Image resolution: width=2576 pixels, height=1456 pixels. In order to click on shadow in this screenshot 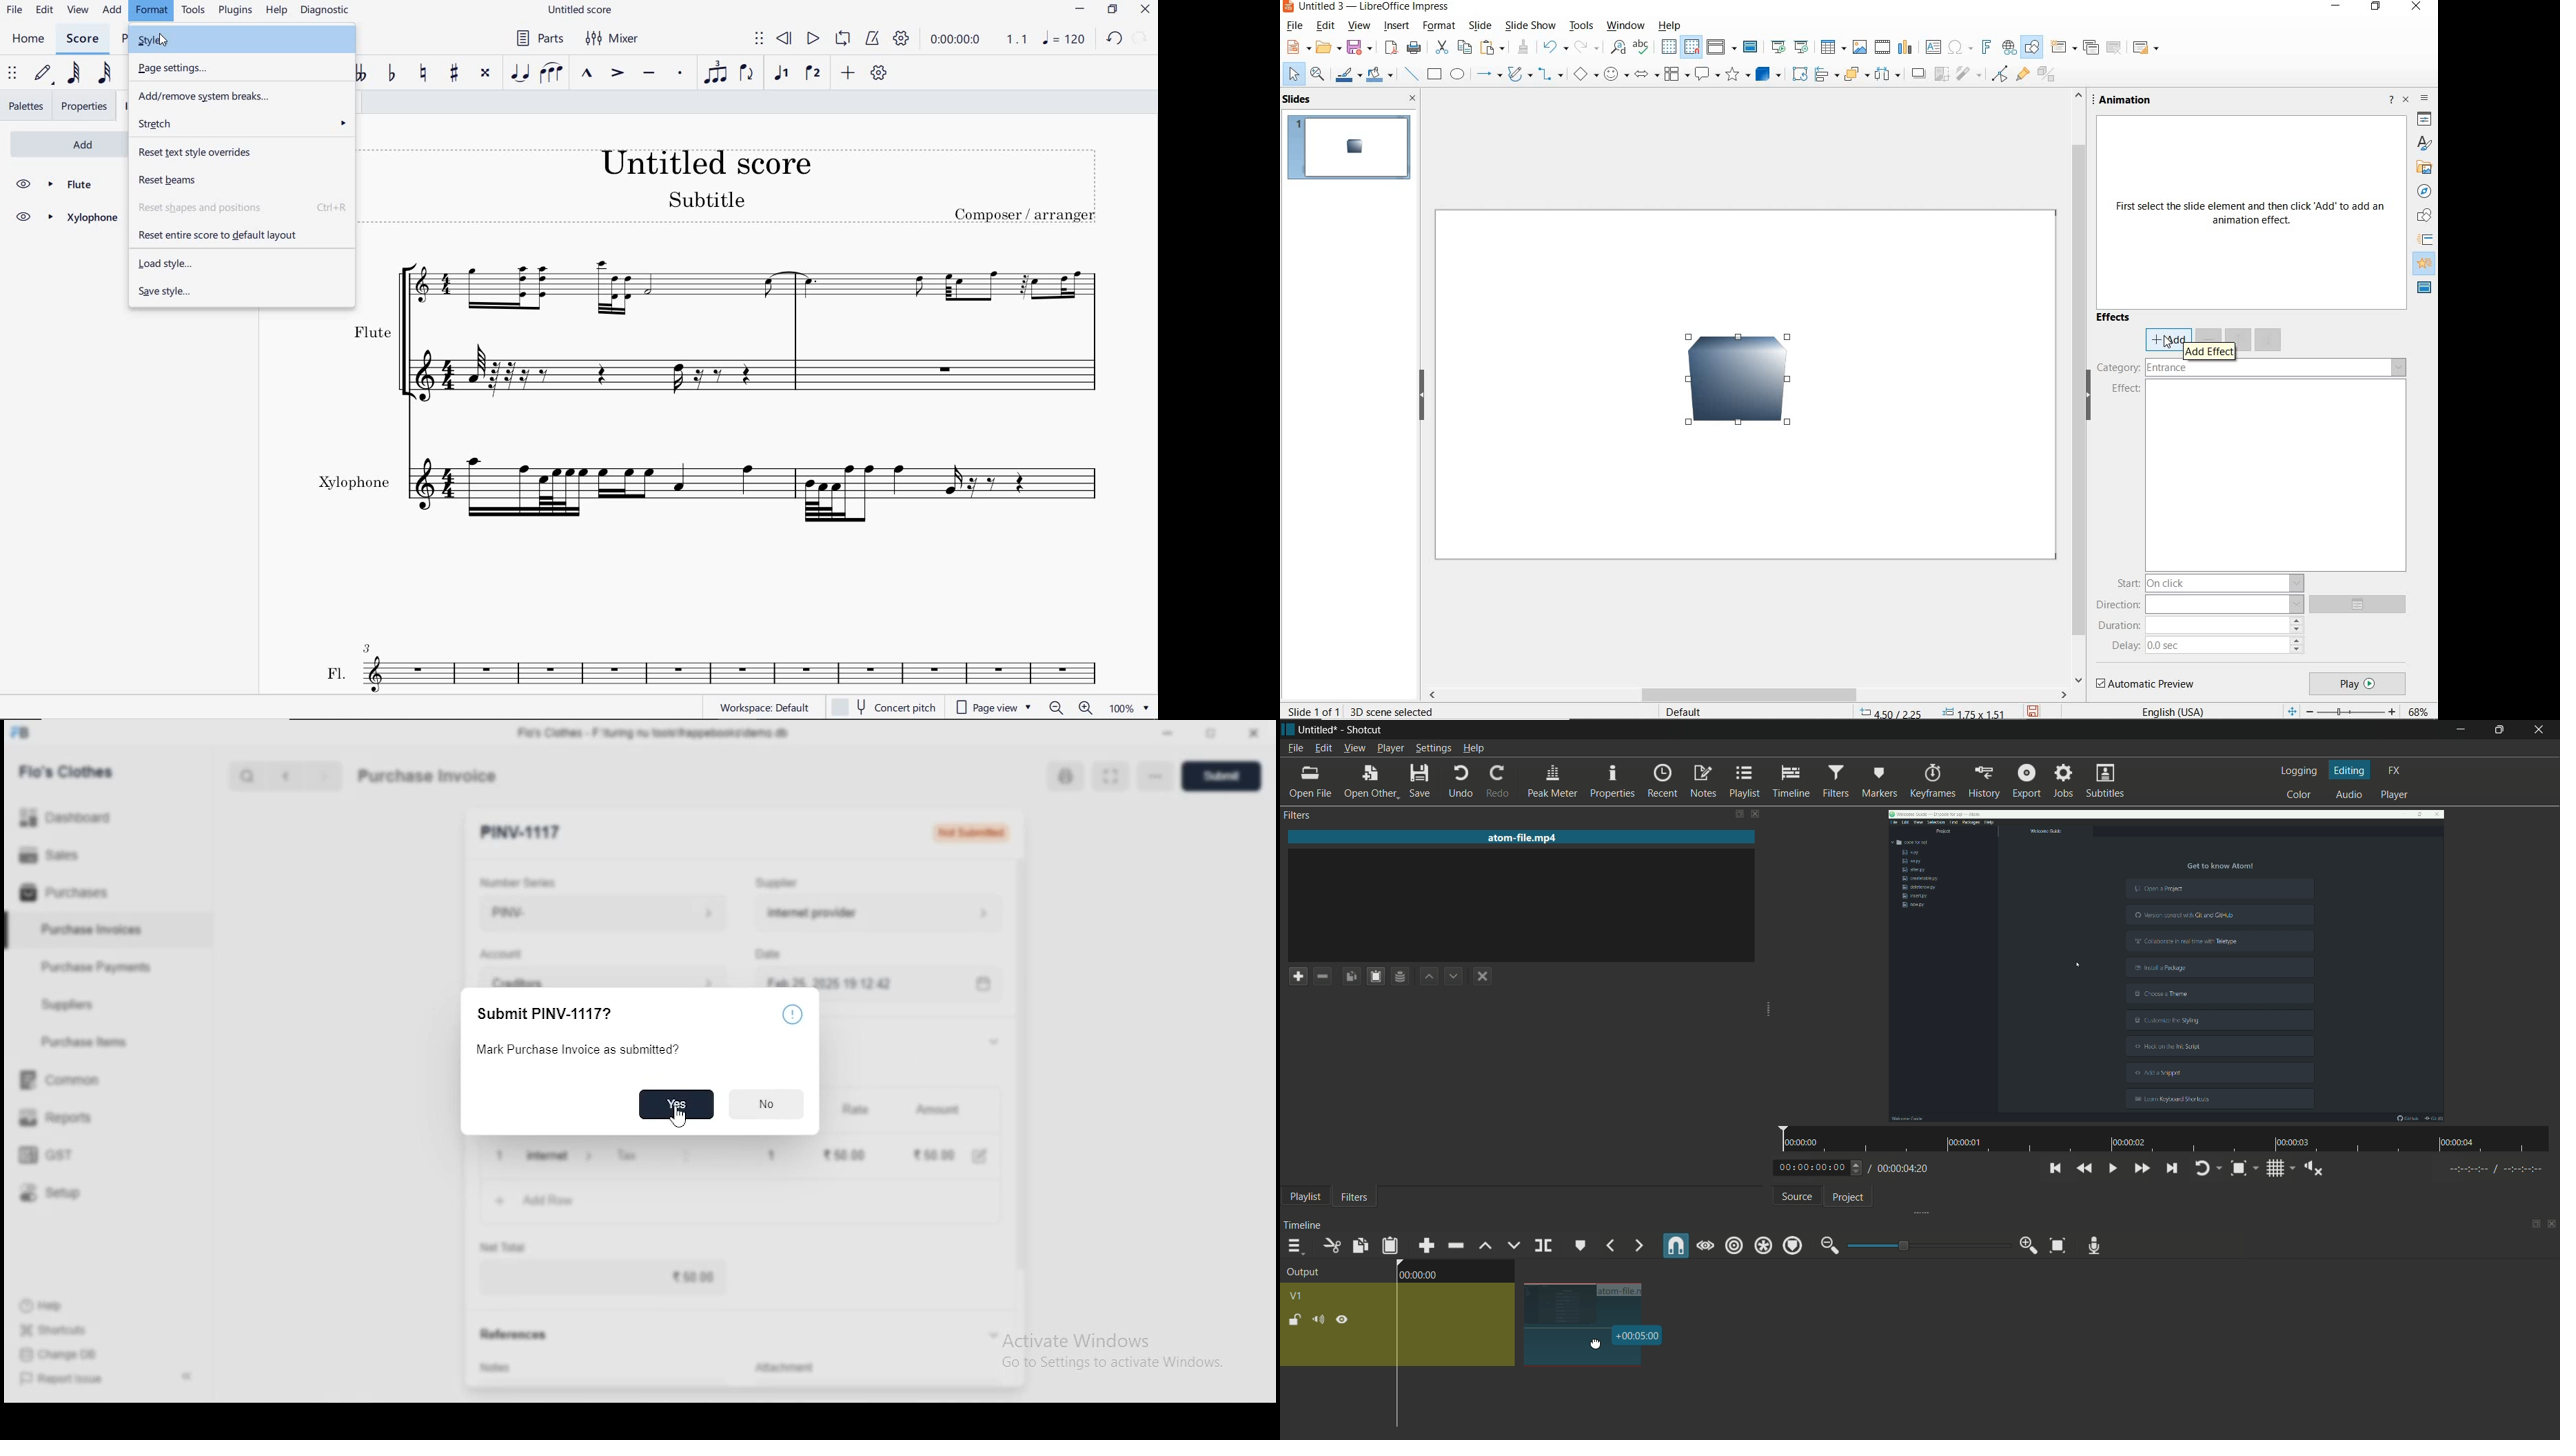, I will do `click(1921, 74)`.